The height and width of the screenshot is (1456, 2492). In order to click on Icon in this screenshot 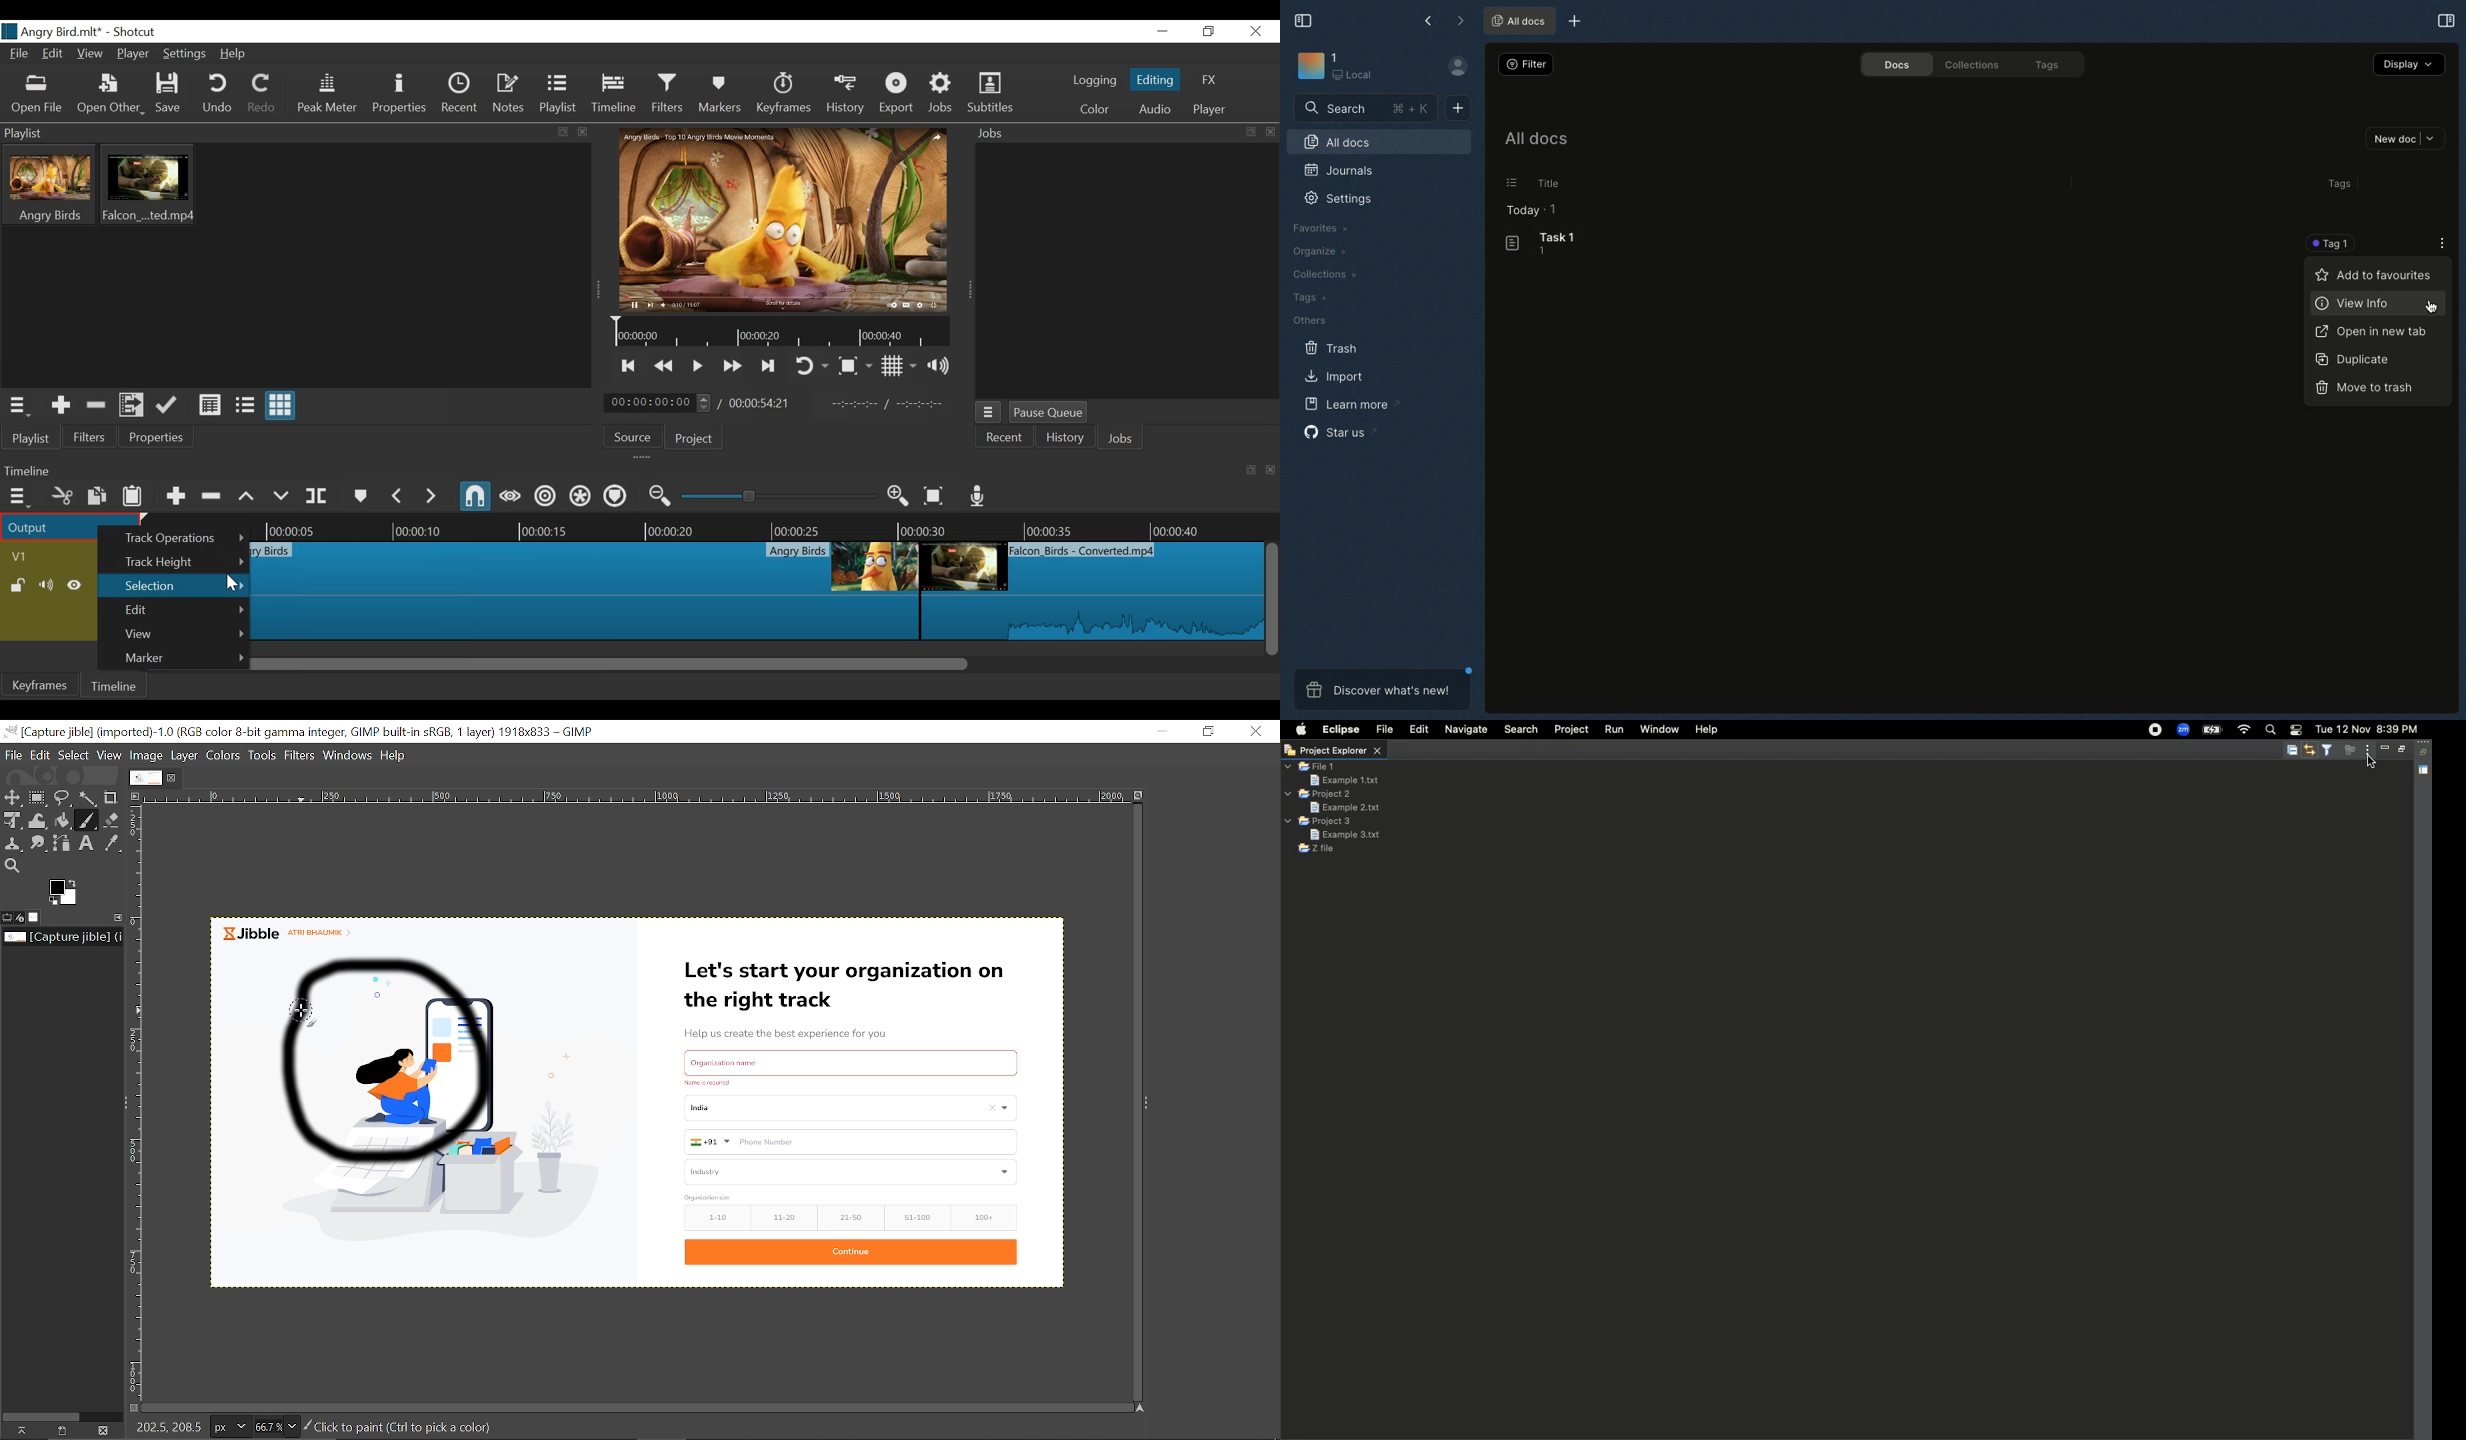, I will do `click(1308, 65)`.